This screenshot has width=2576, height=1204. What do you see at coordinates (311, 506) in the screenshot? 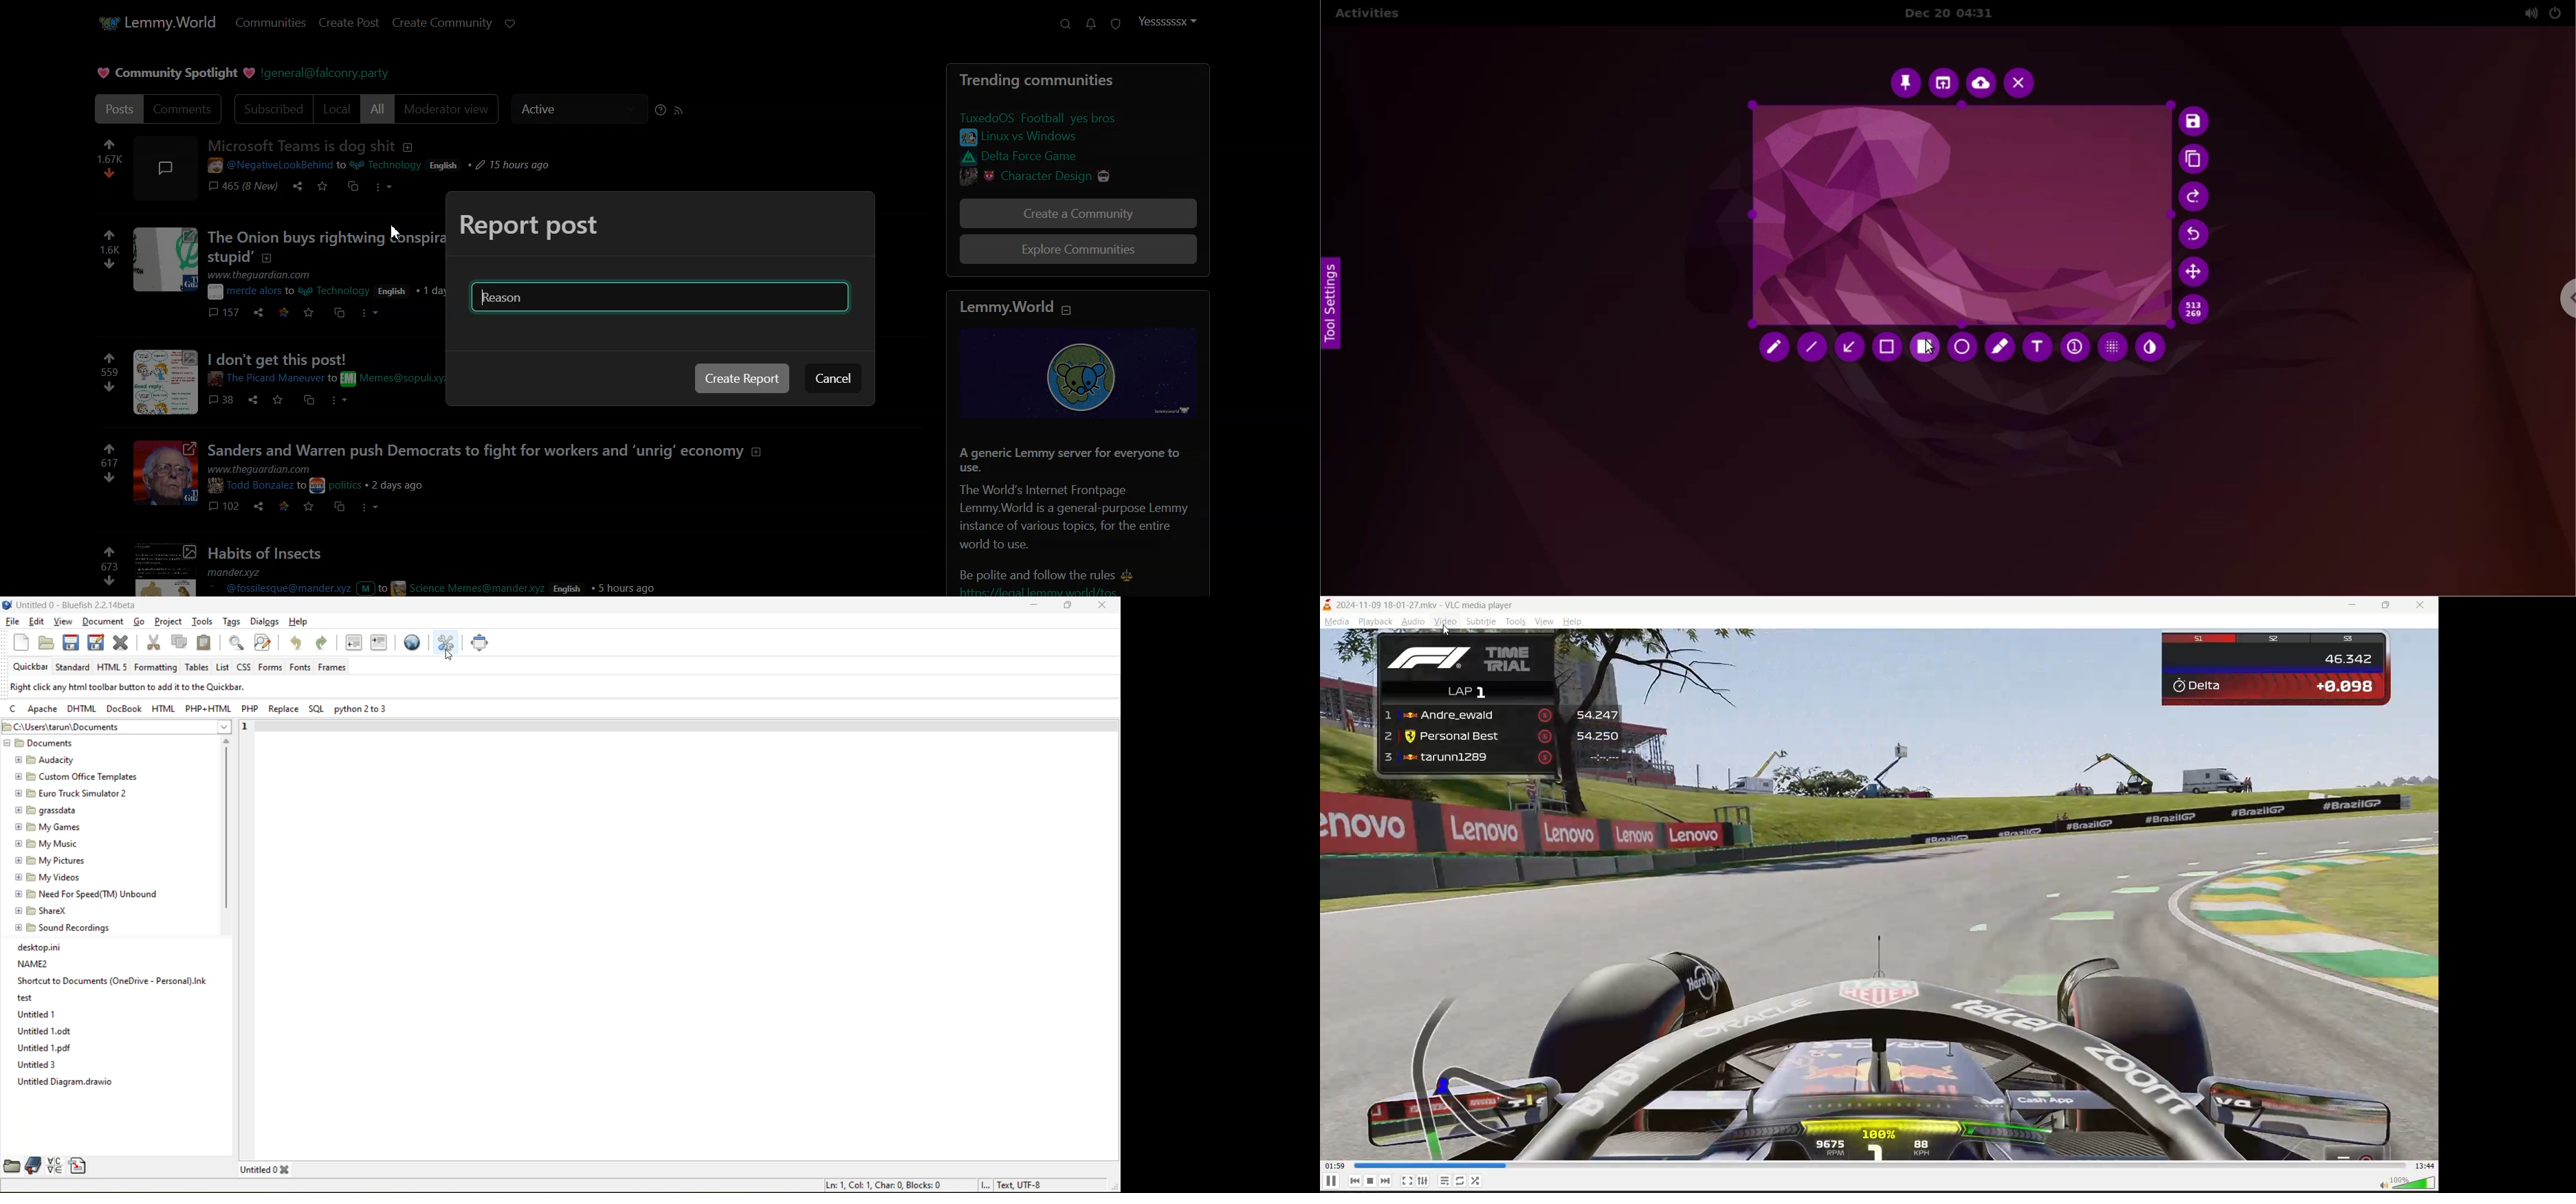
I see `save` at bounding box center [311, 506].